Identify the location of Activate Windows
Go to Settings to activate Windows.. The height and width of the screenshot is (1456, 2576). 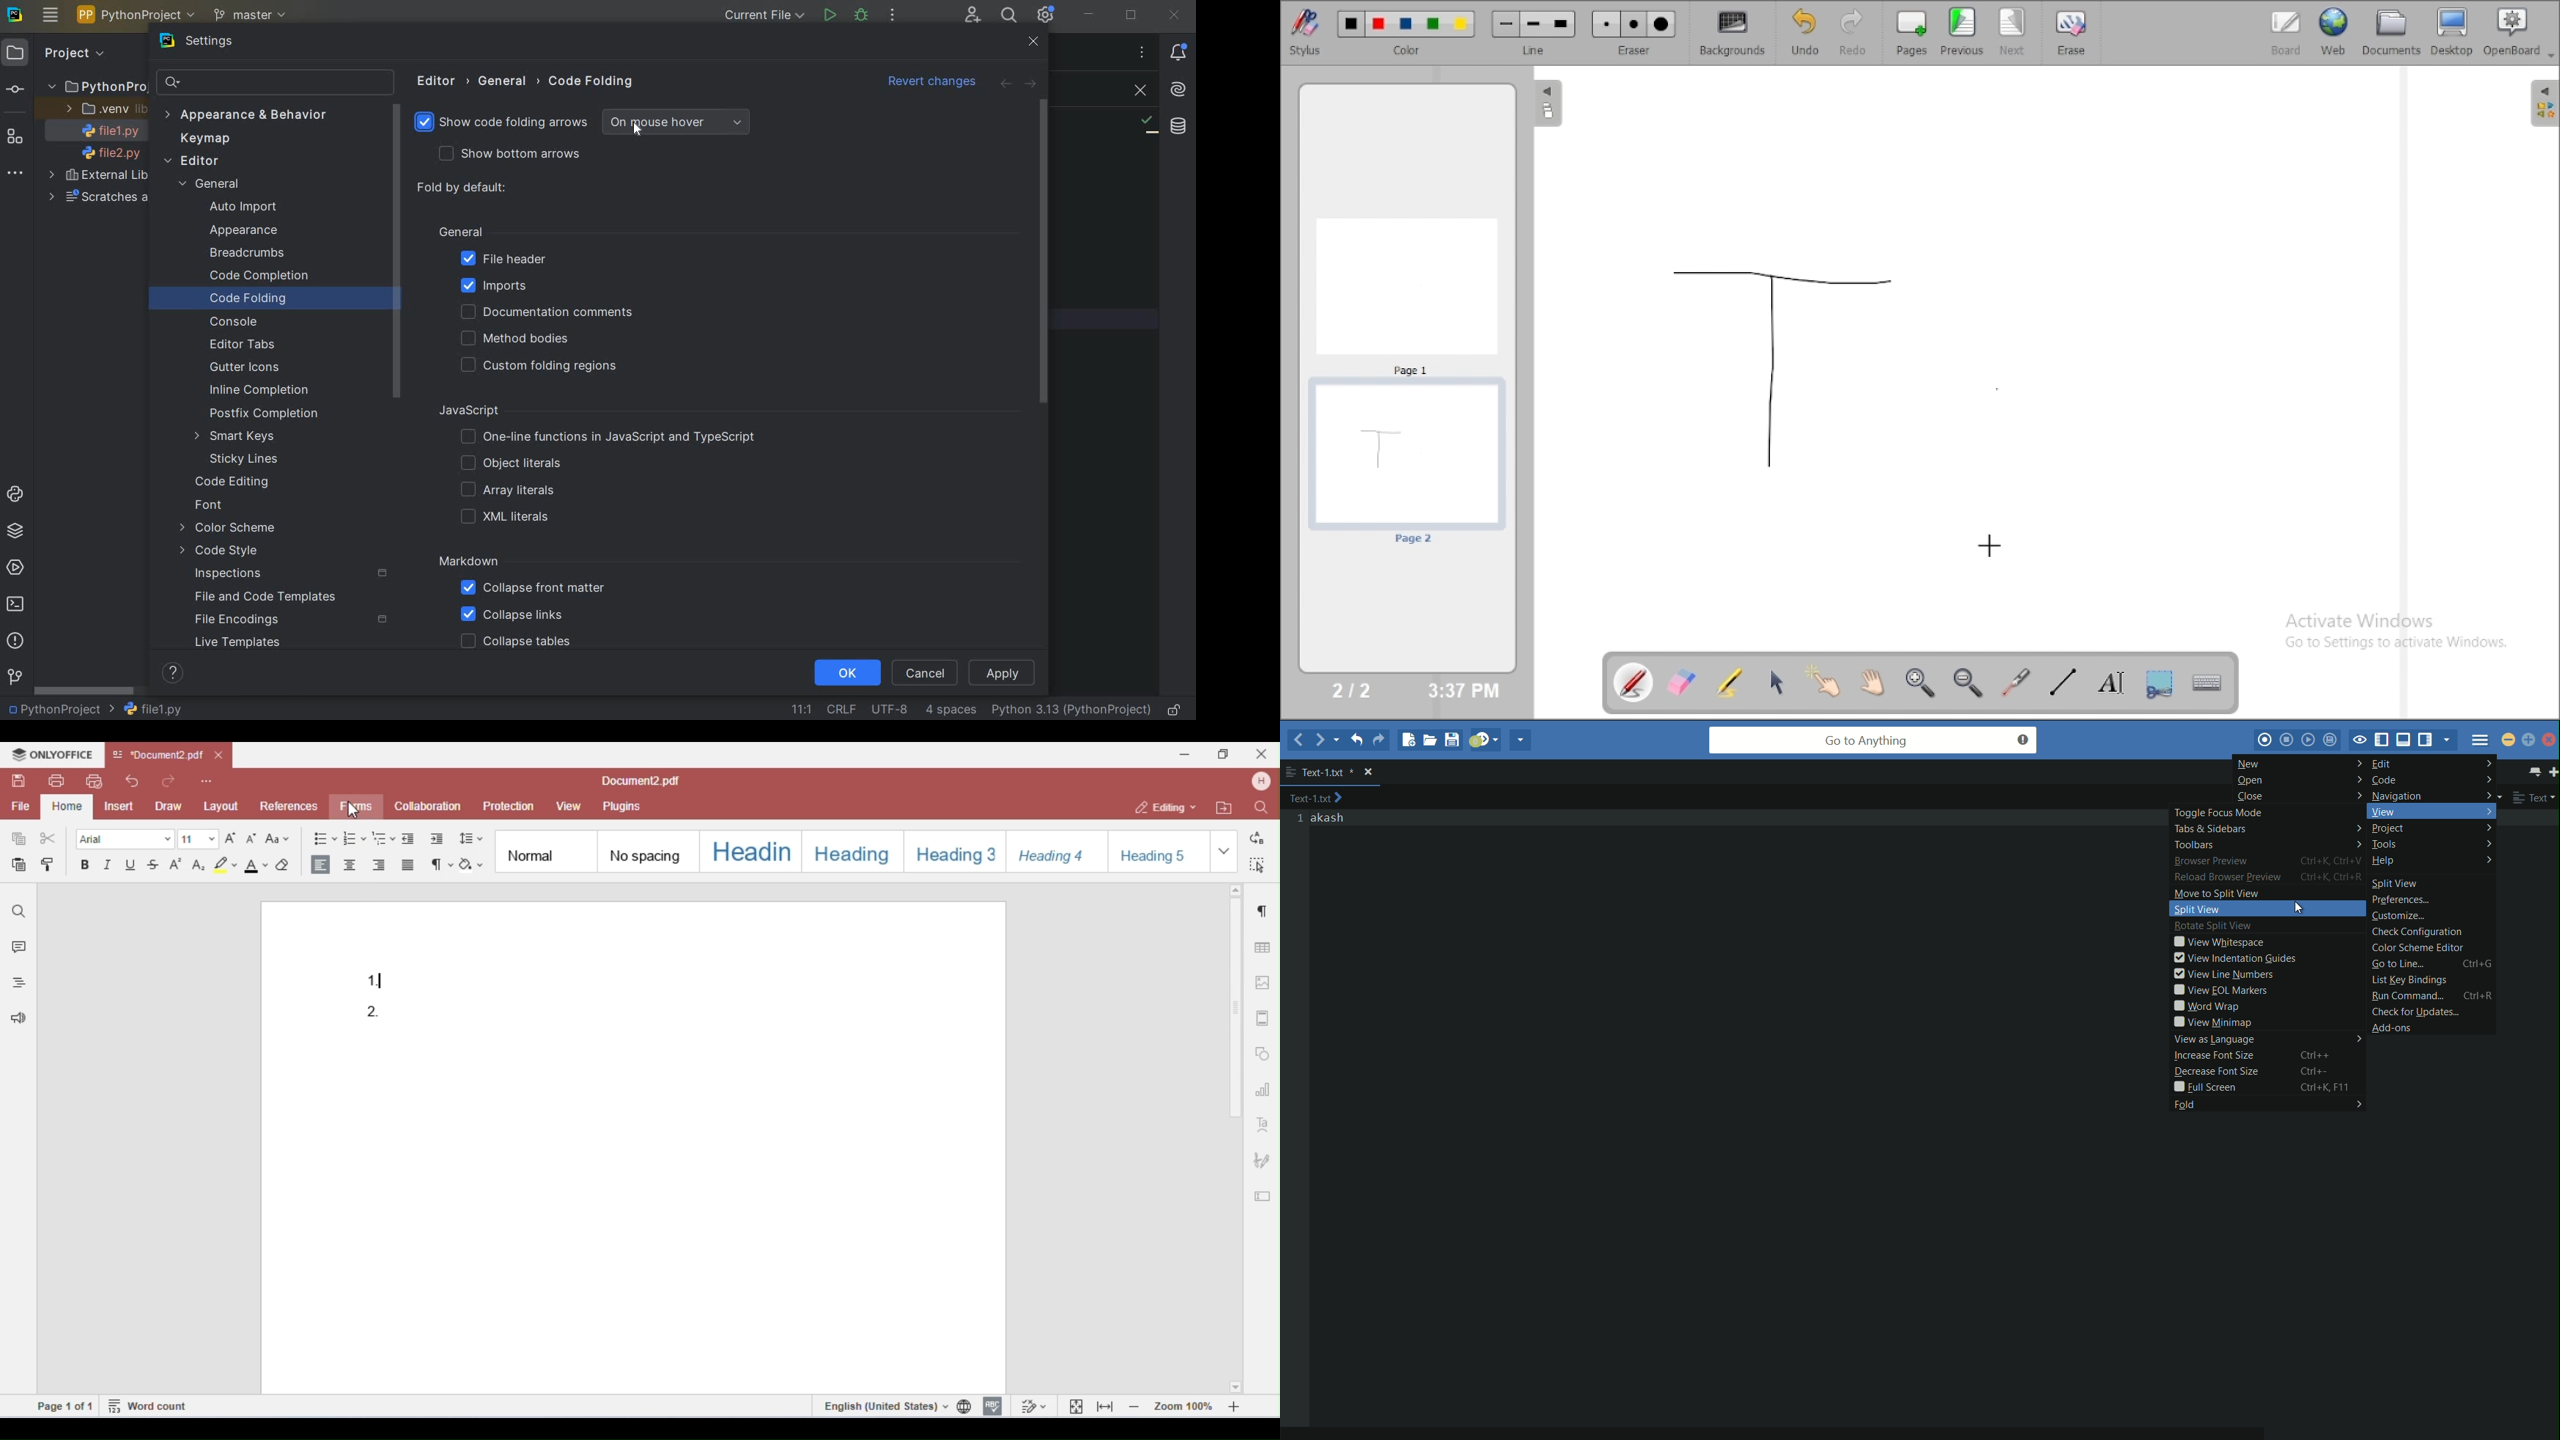
(2402, 634).